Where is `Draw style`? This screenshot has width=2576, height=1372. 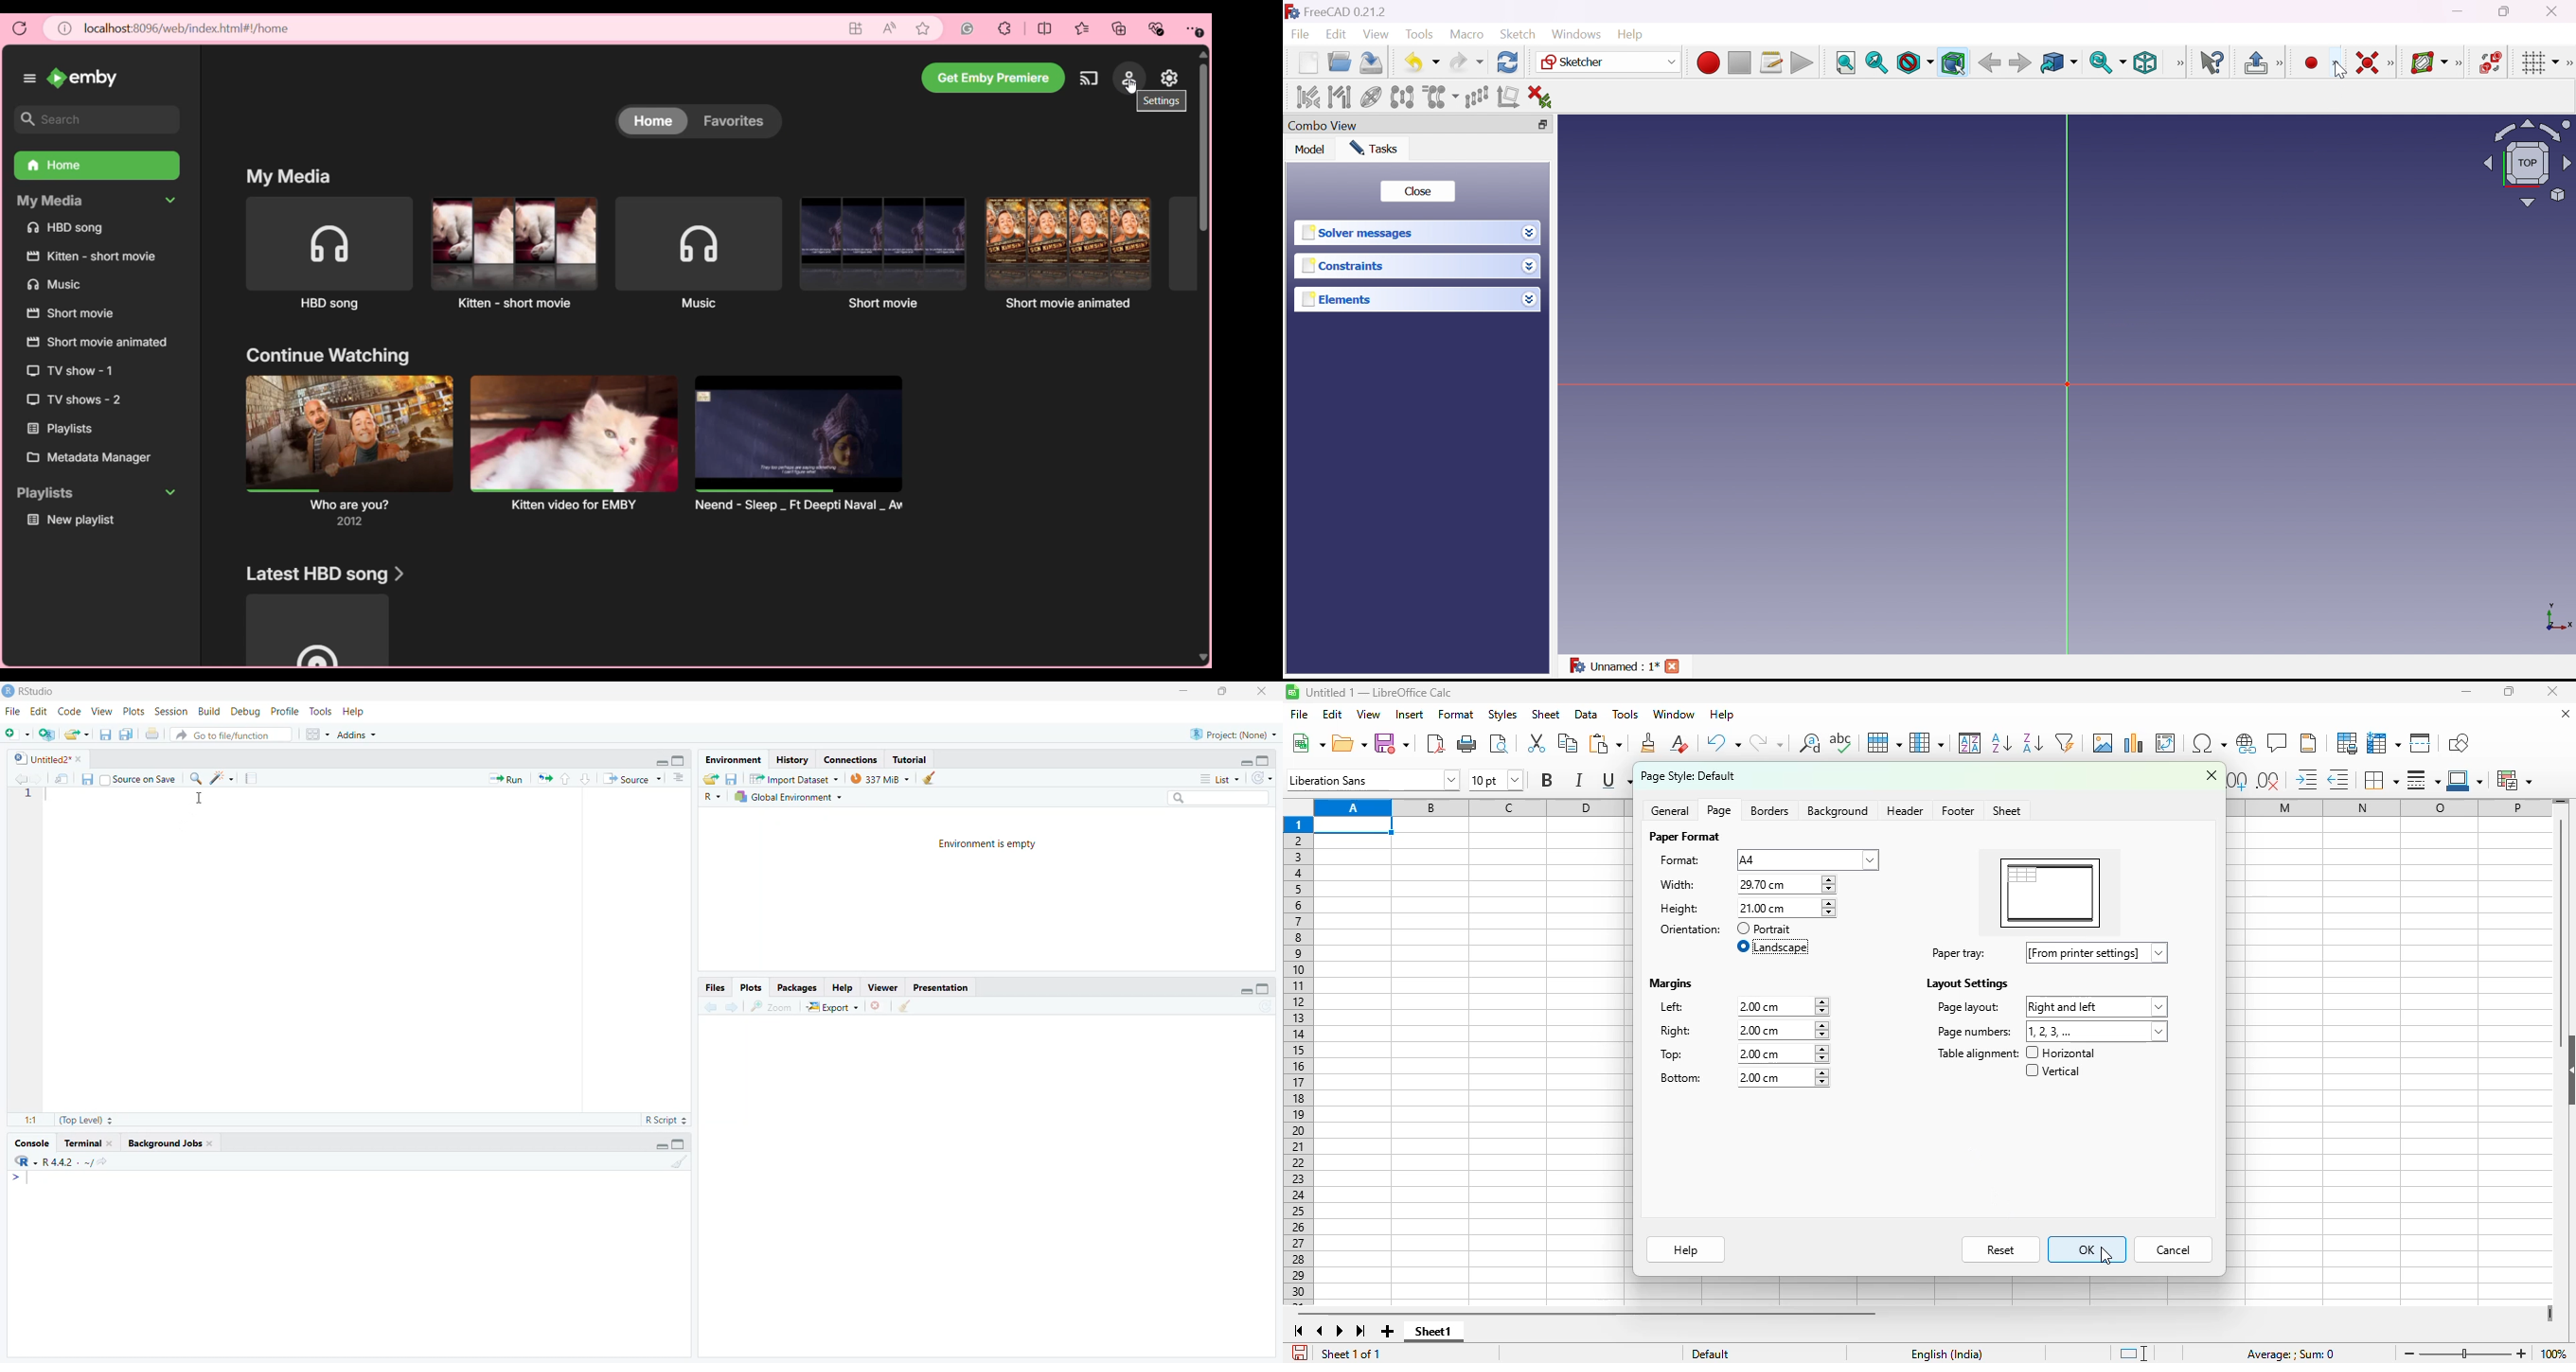 Draw style is located at coordinates (1916, 63).